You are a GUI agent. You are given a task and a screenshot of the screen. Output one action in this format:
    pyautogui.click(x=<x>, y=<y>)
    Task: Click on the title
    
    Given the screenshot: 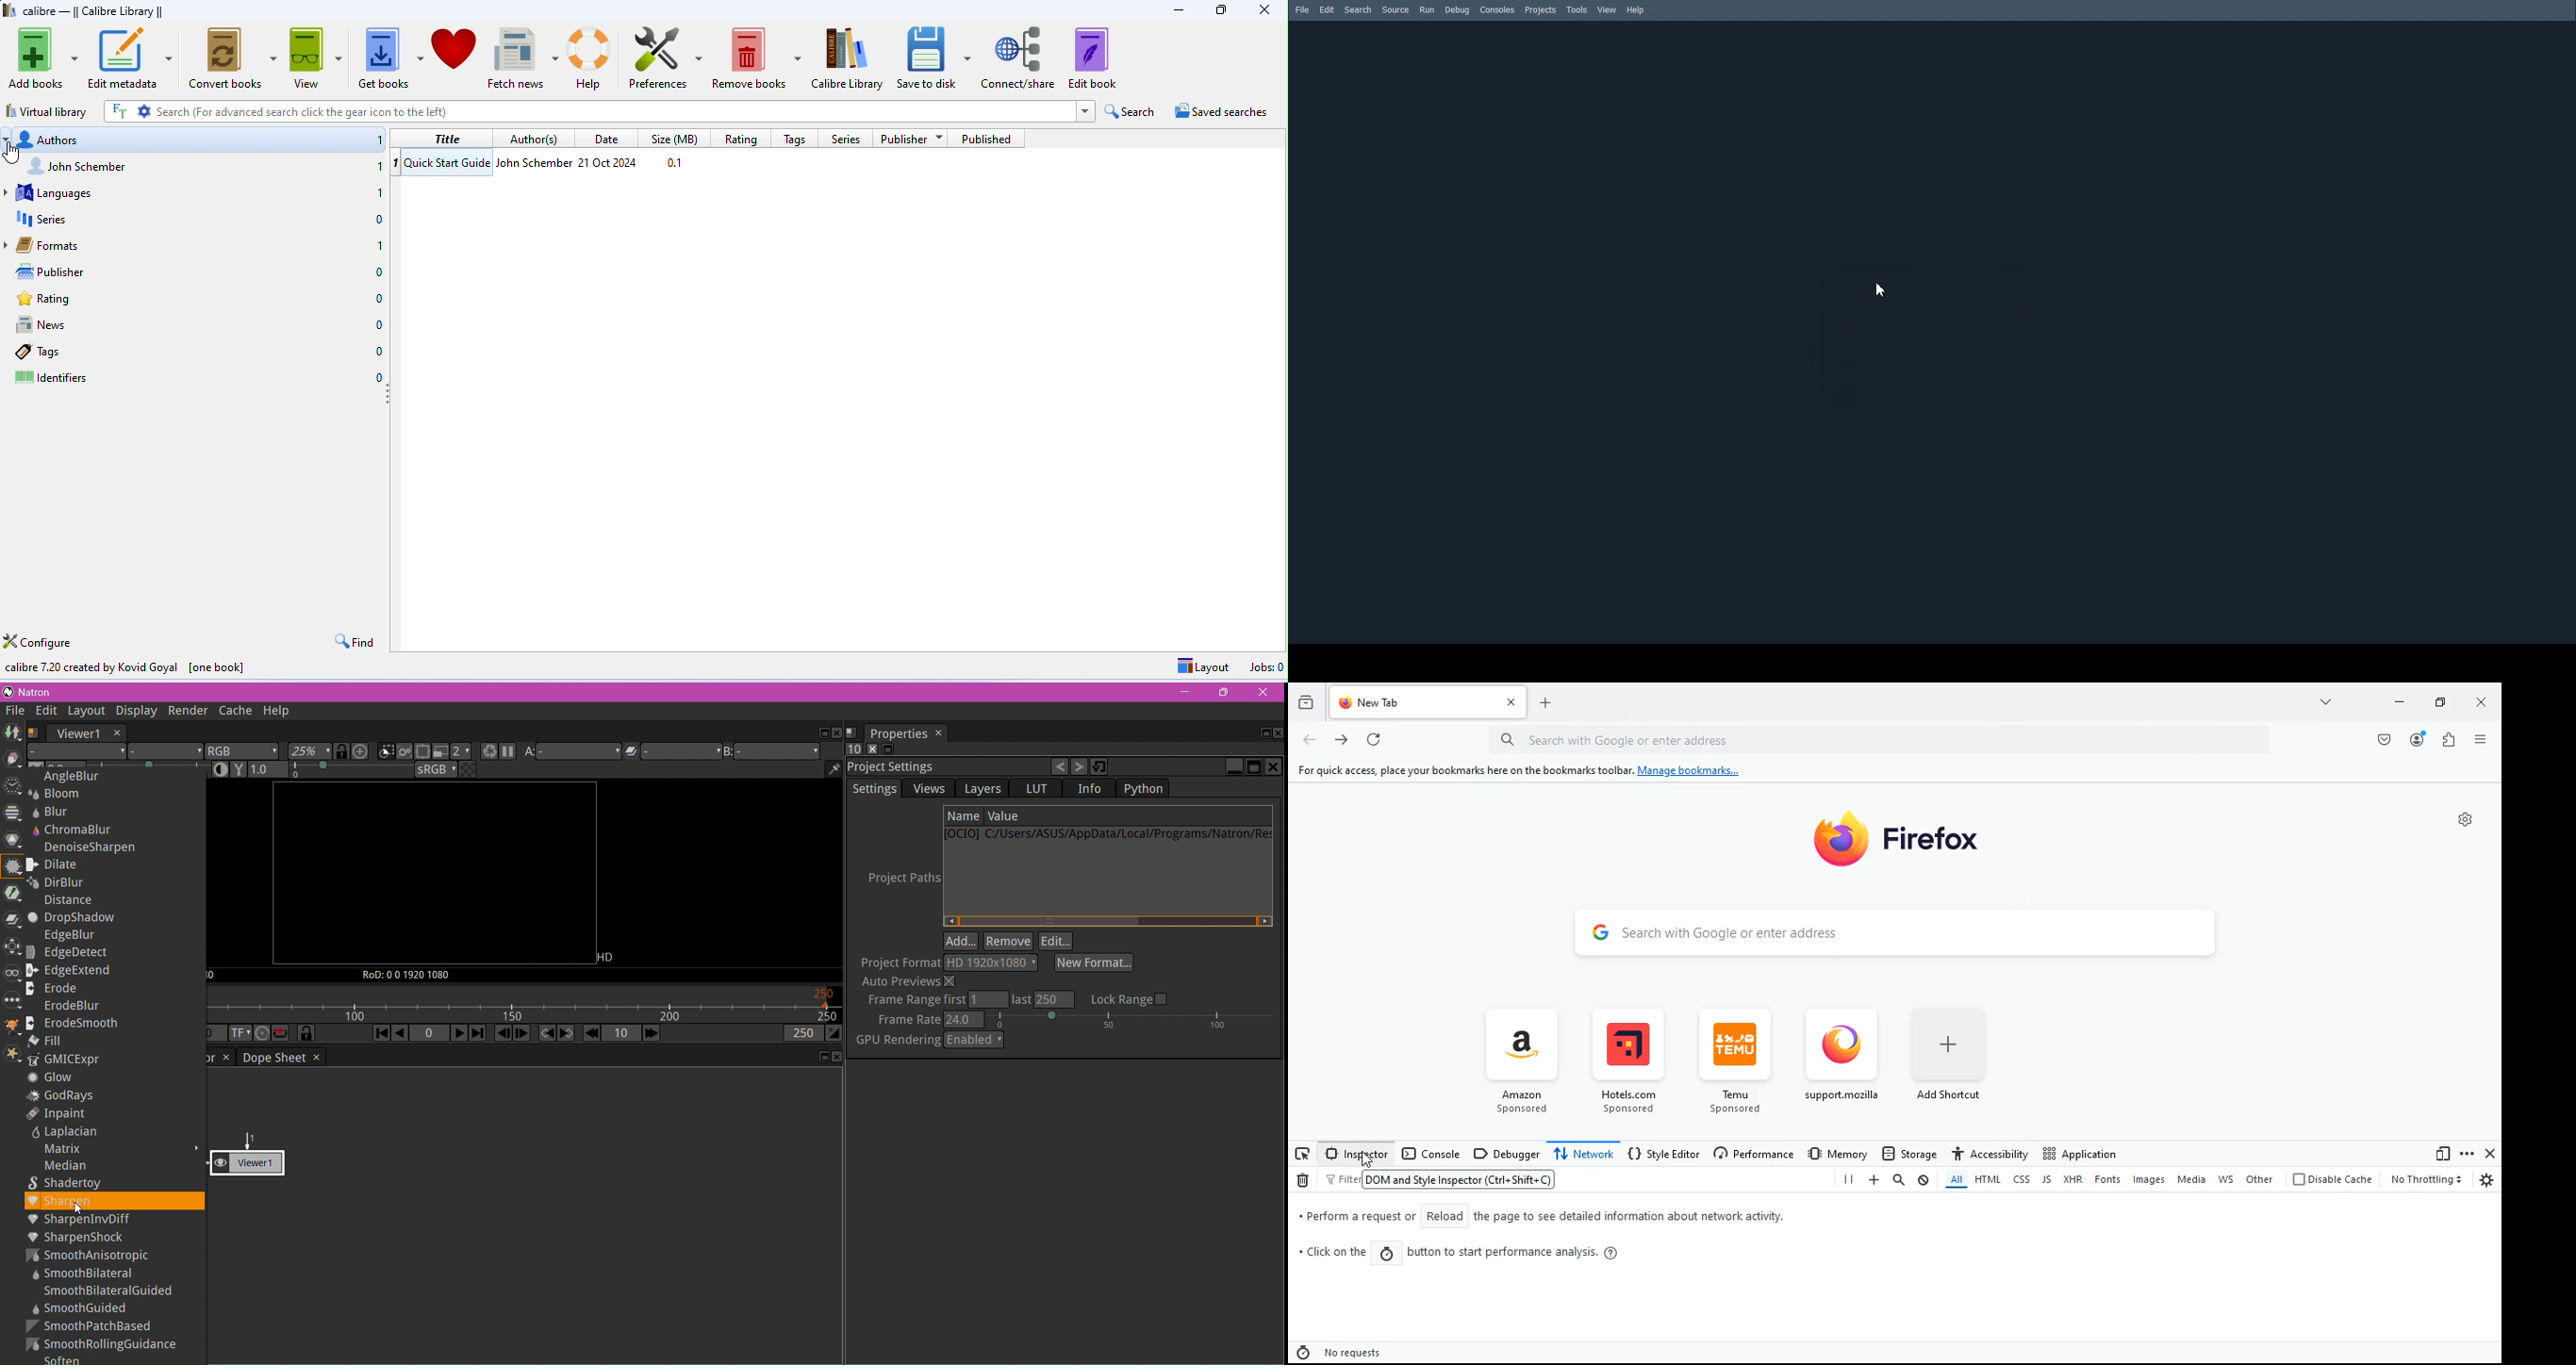 What is the action you would take?
    pyautogui.click(x=85, y=9)
    